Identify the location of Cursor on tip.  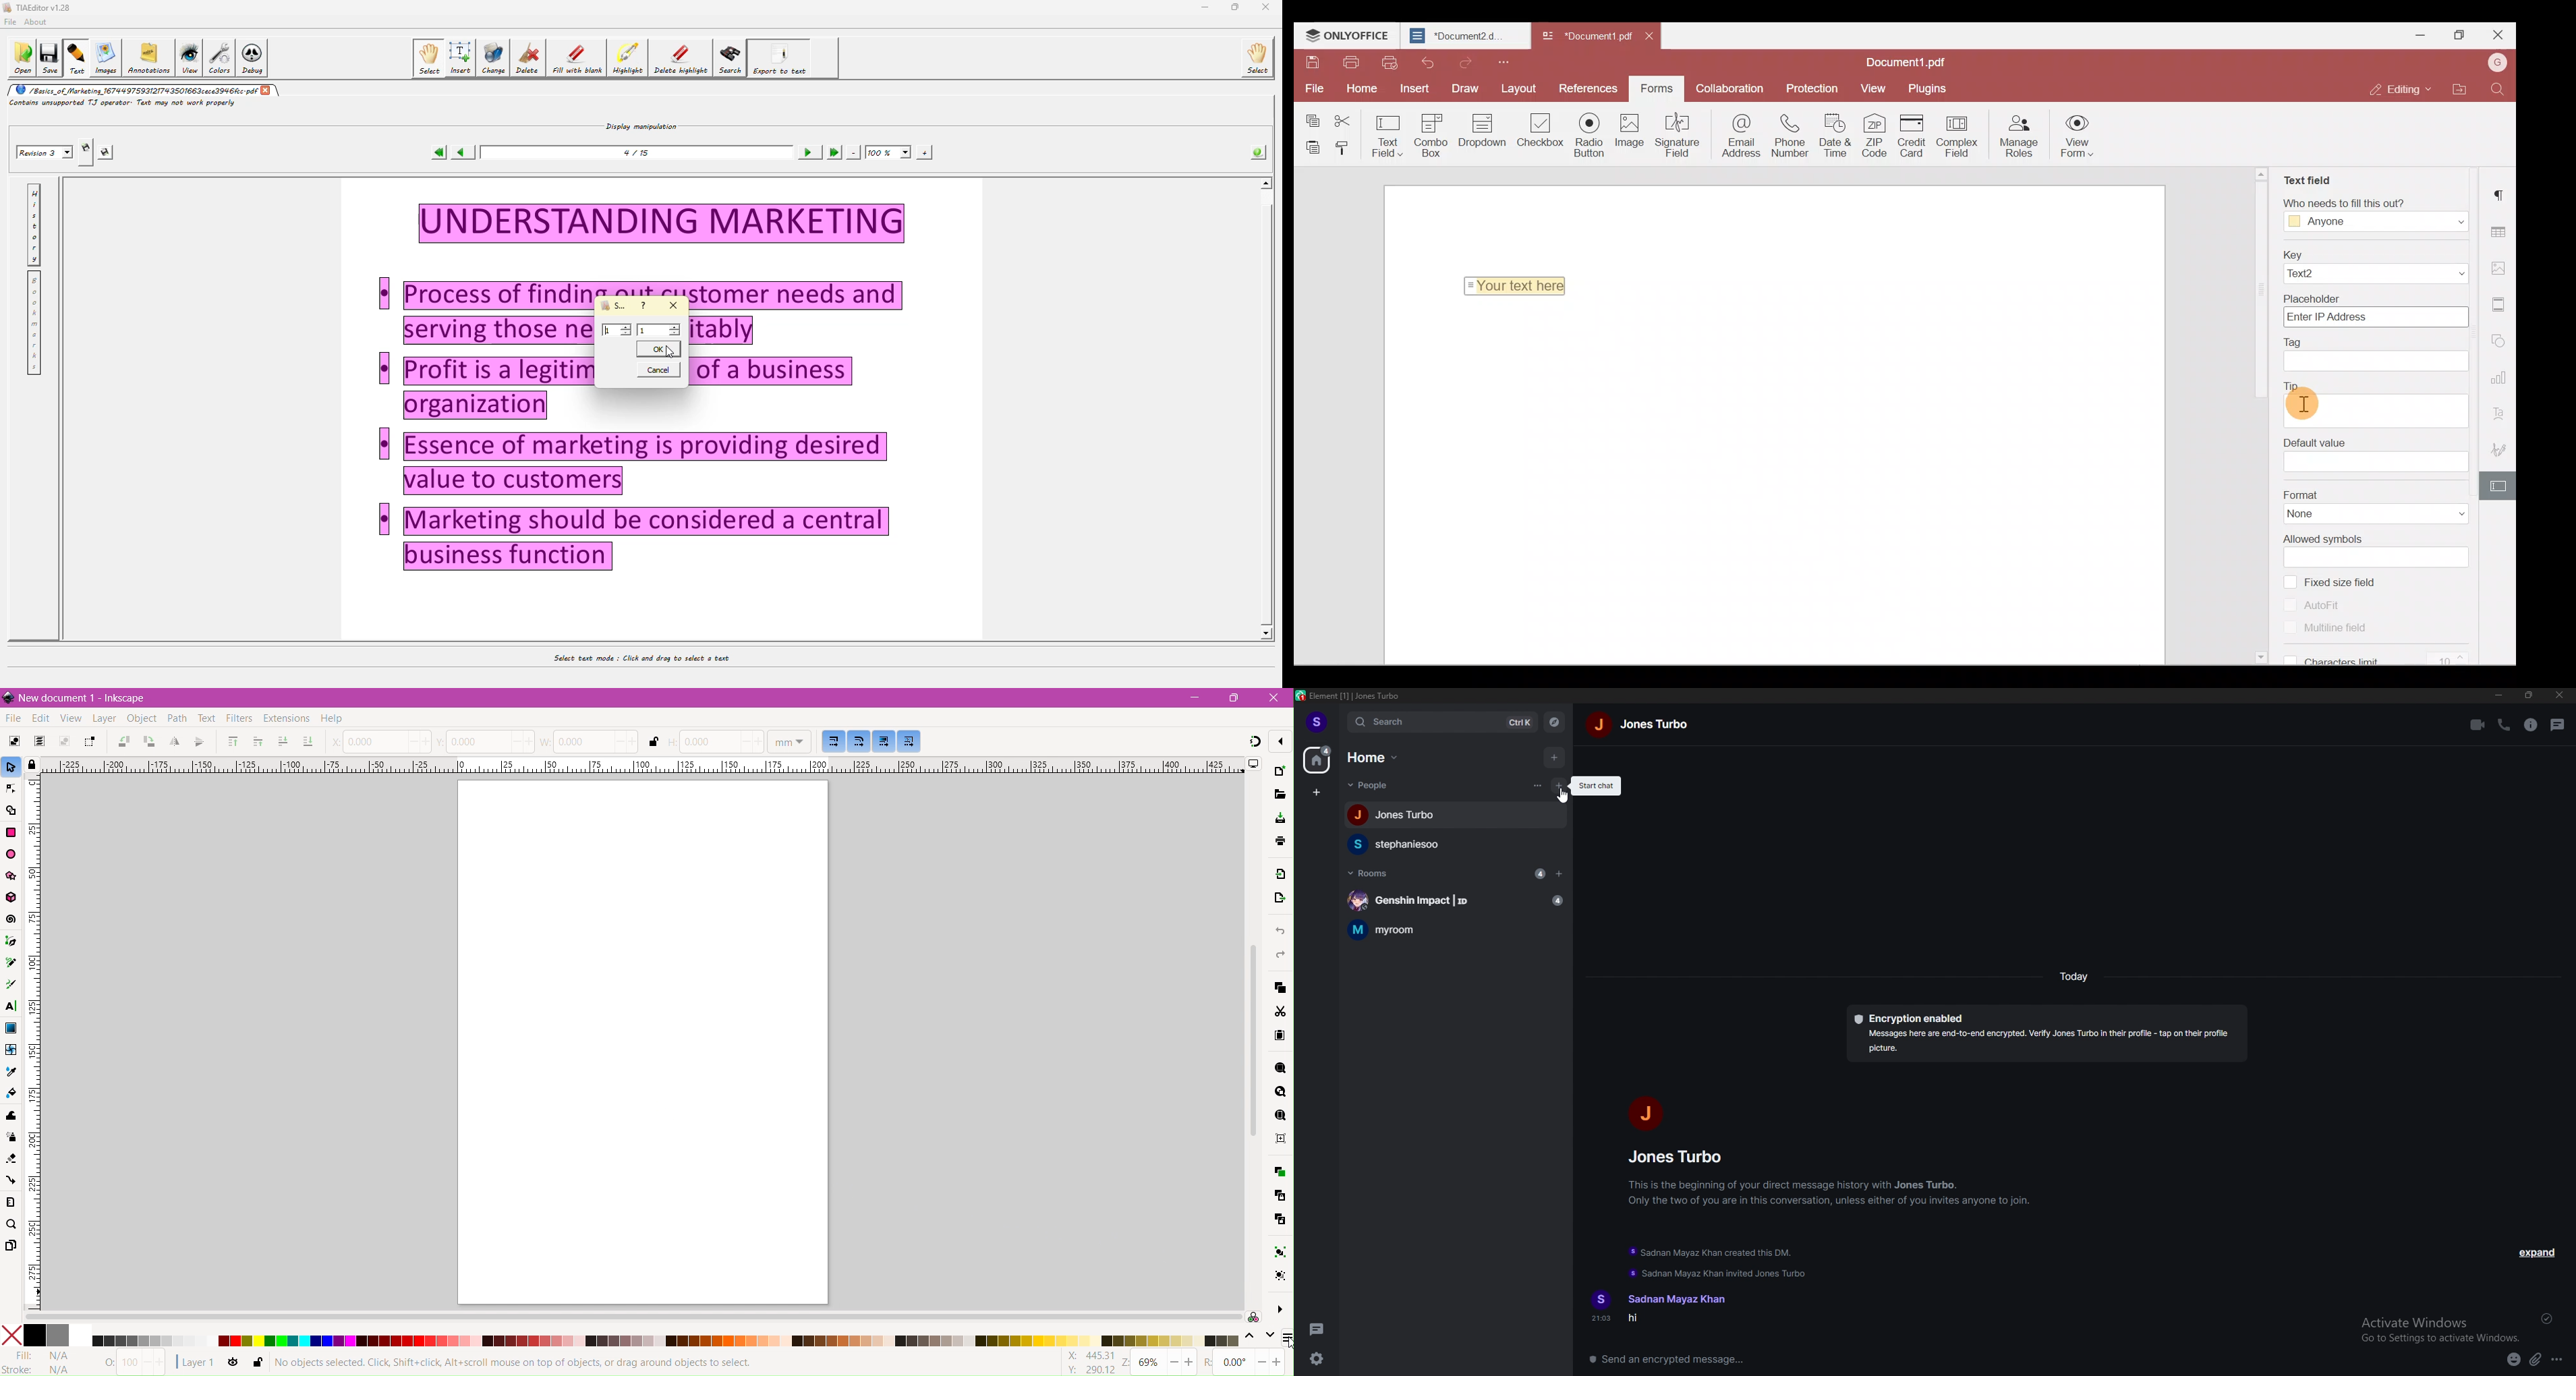
(2303, 403).